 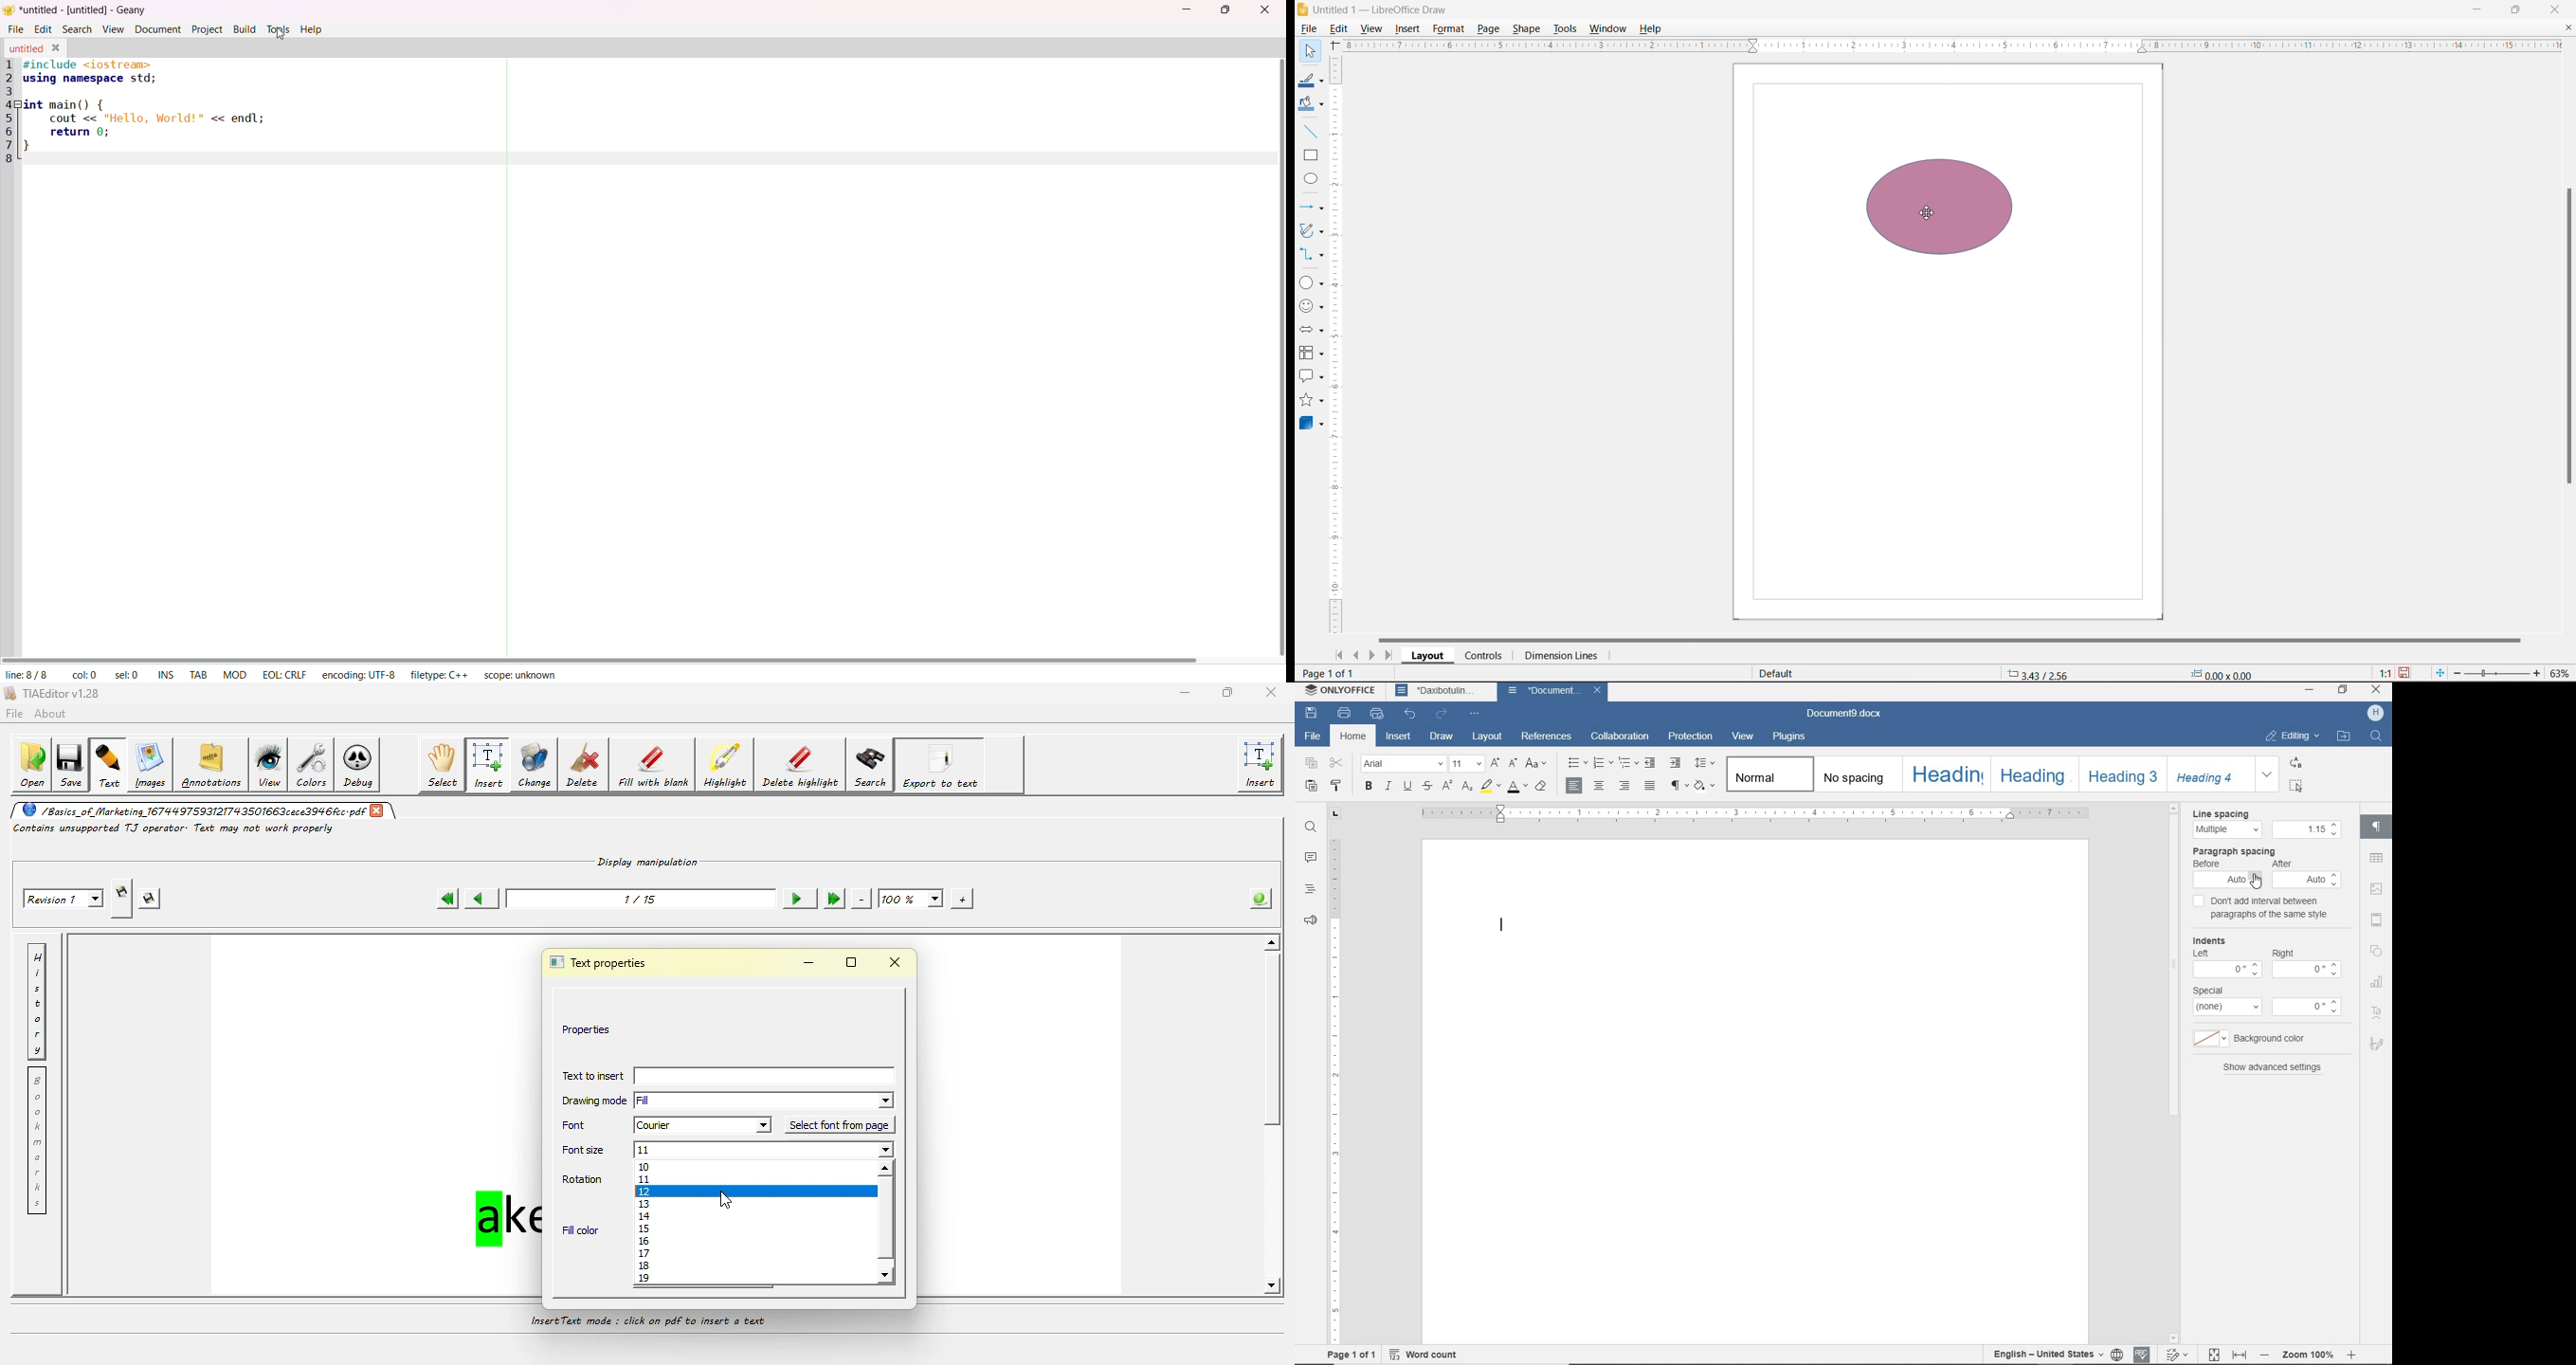 What do you see at coordinates (2038, 673) in the screenshot?
I see `Object Position` at bounding box center [2038, 673].